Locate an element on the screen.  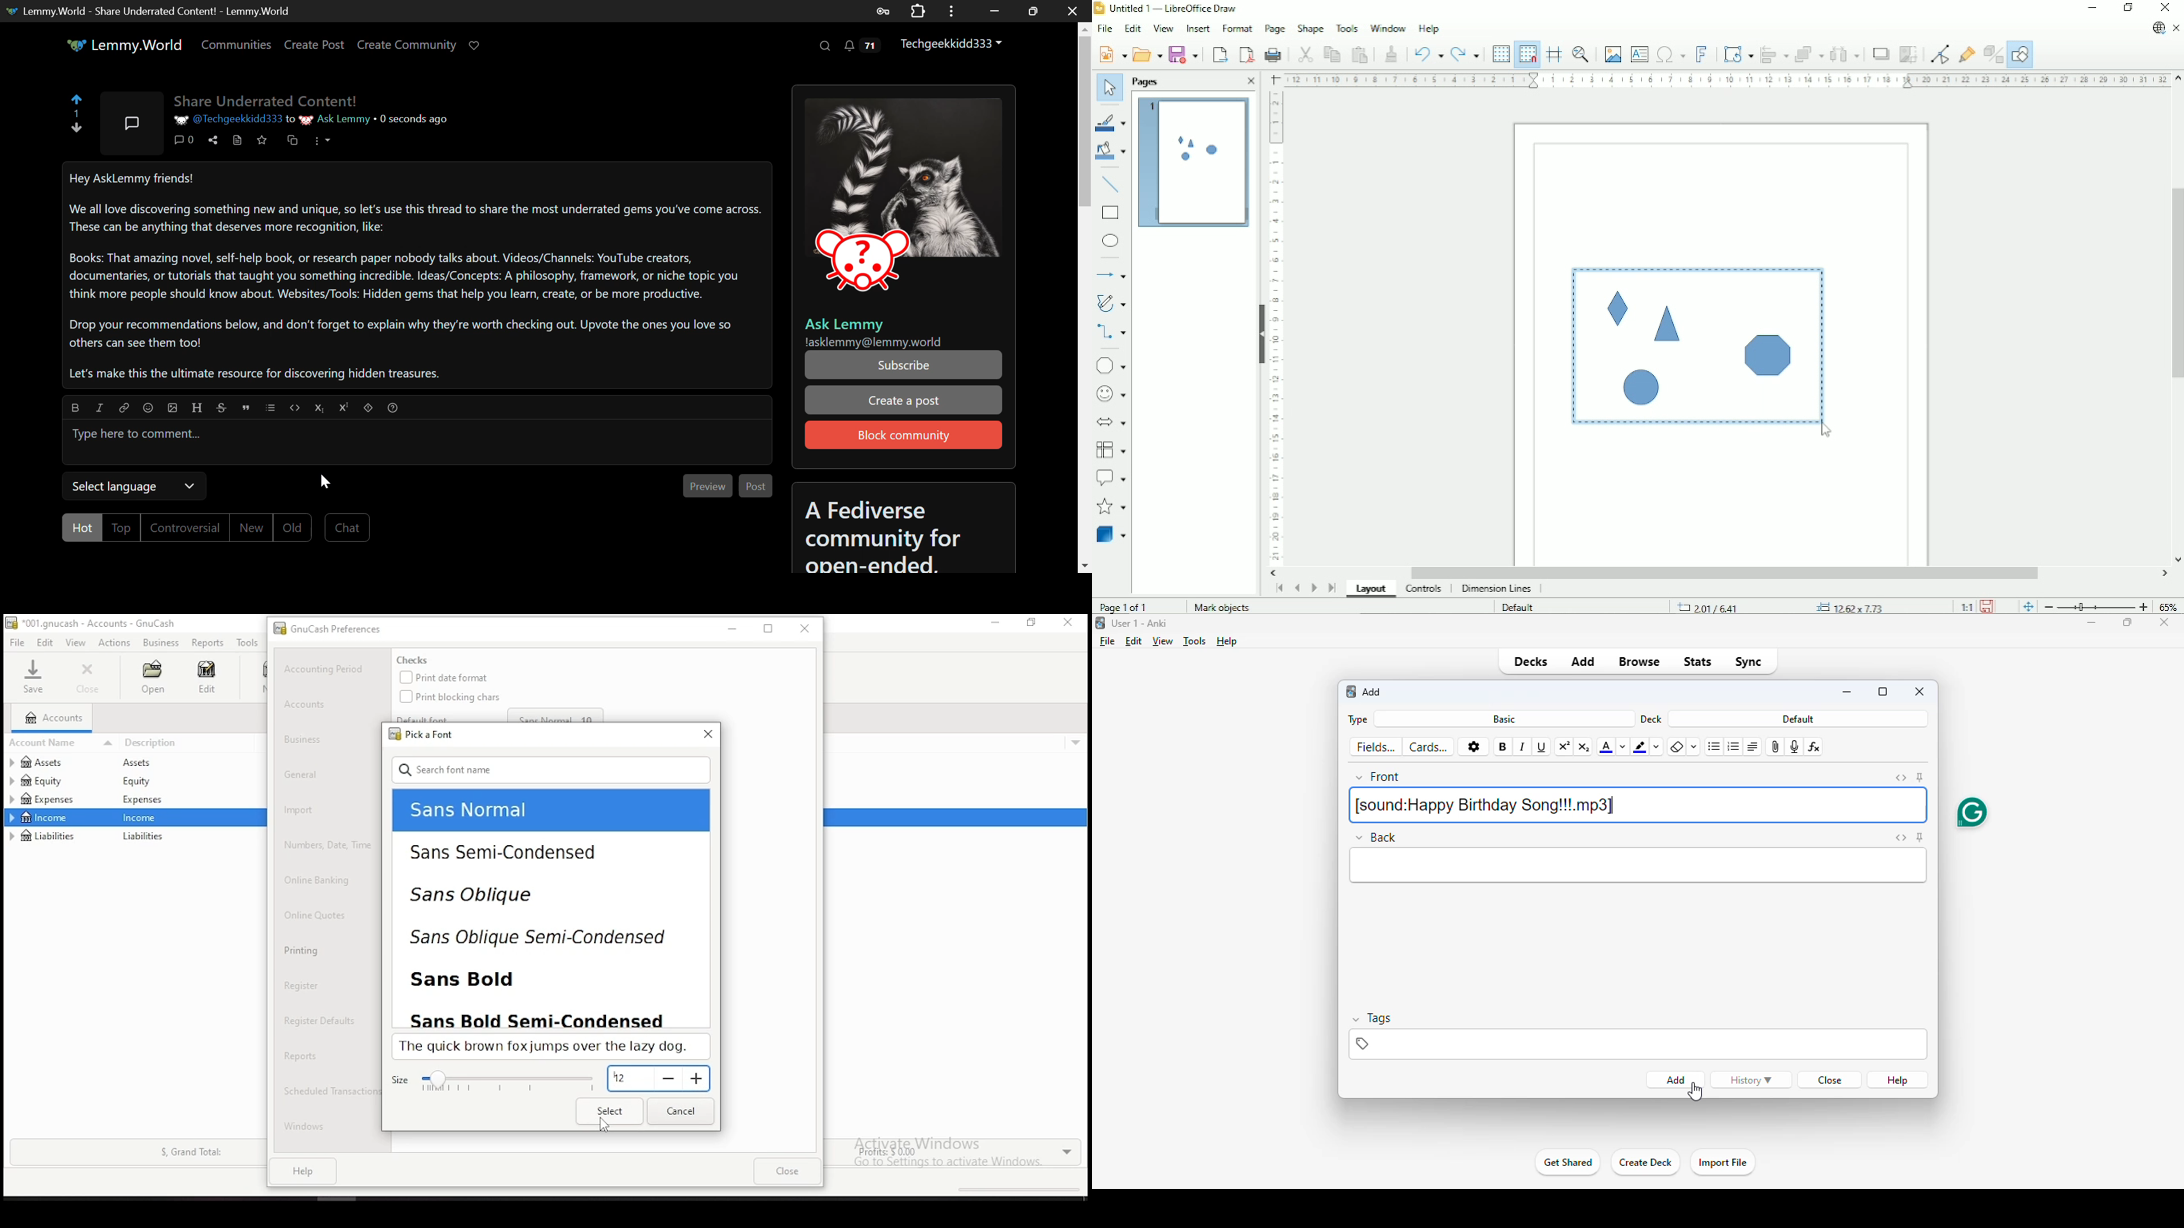
Restore Down is located at coordinates (995, 11).